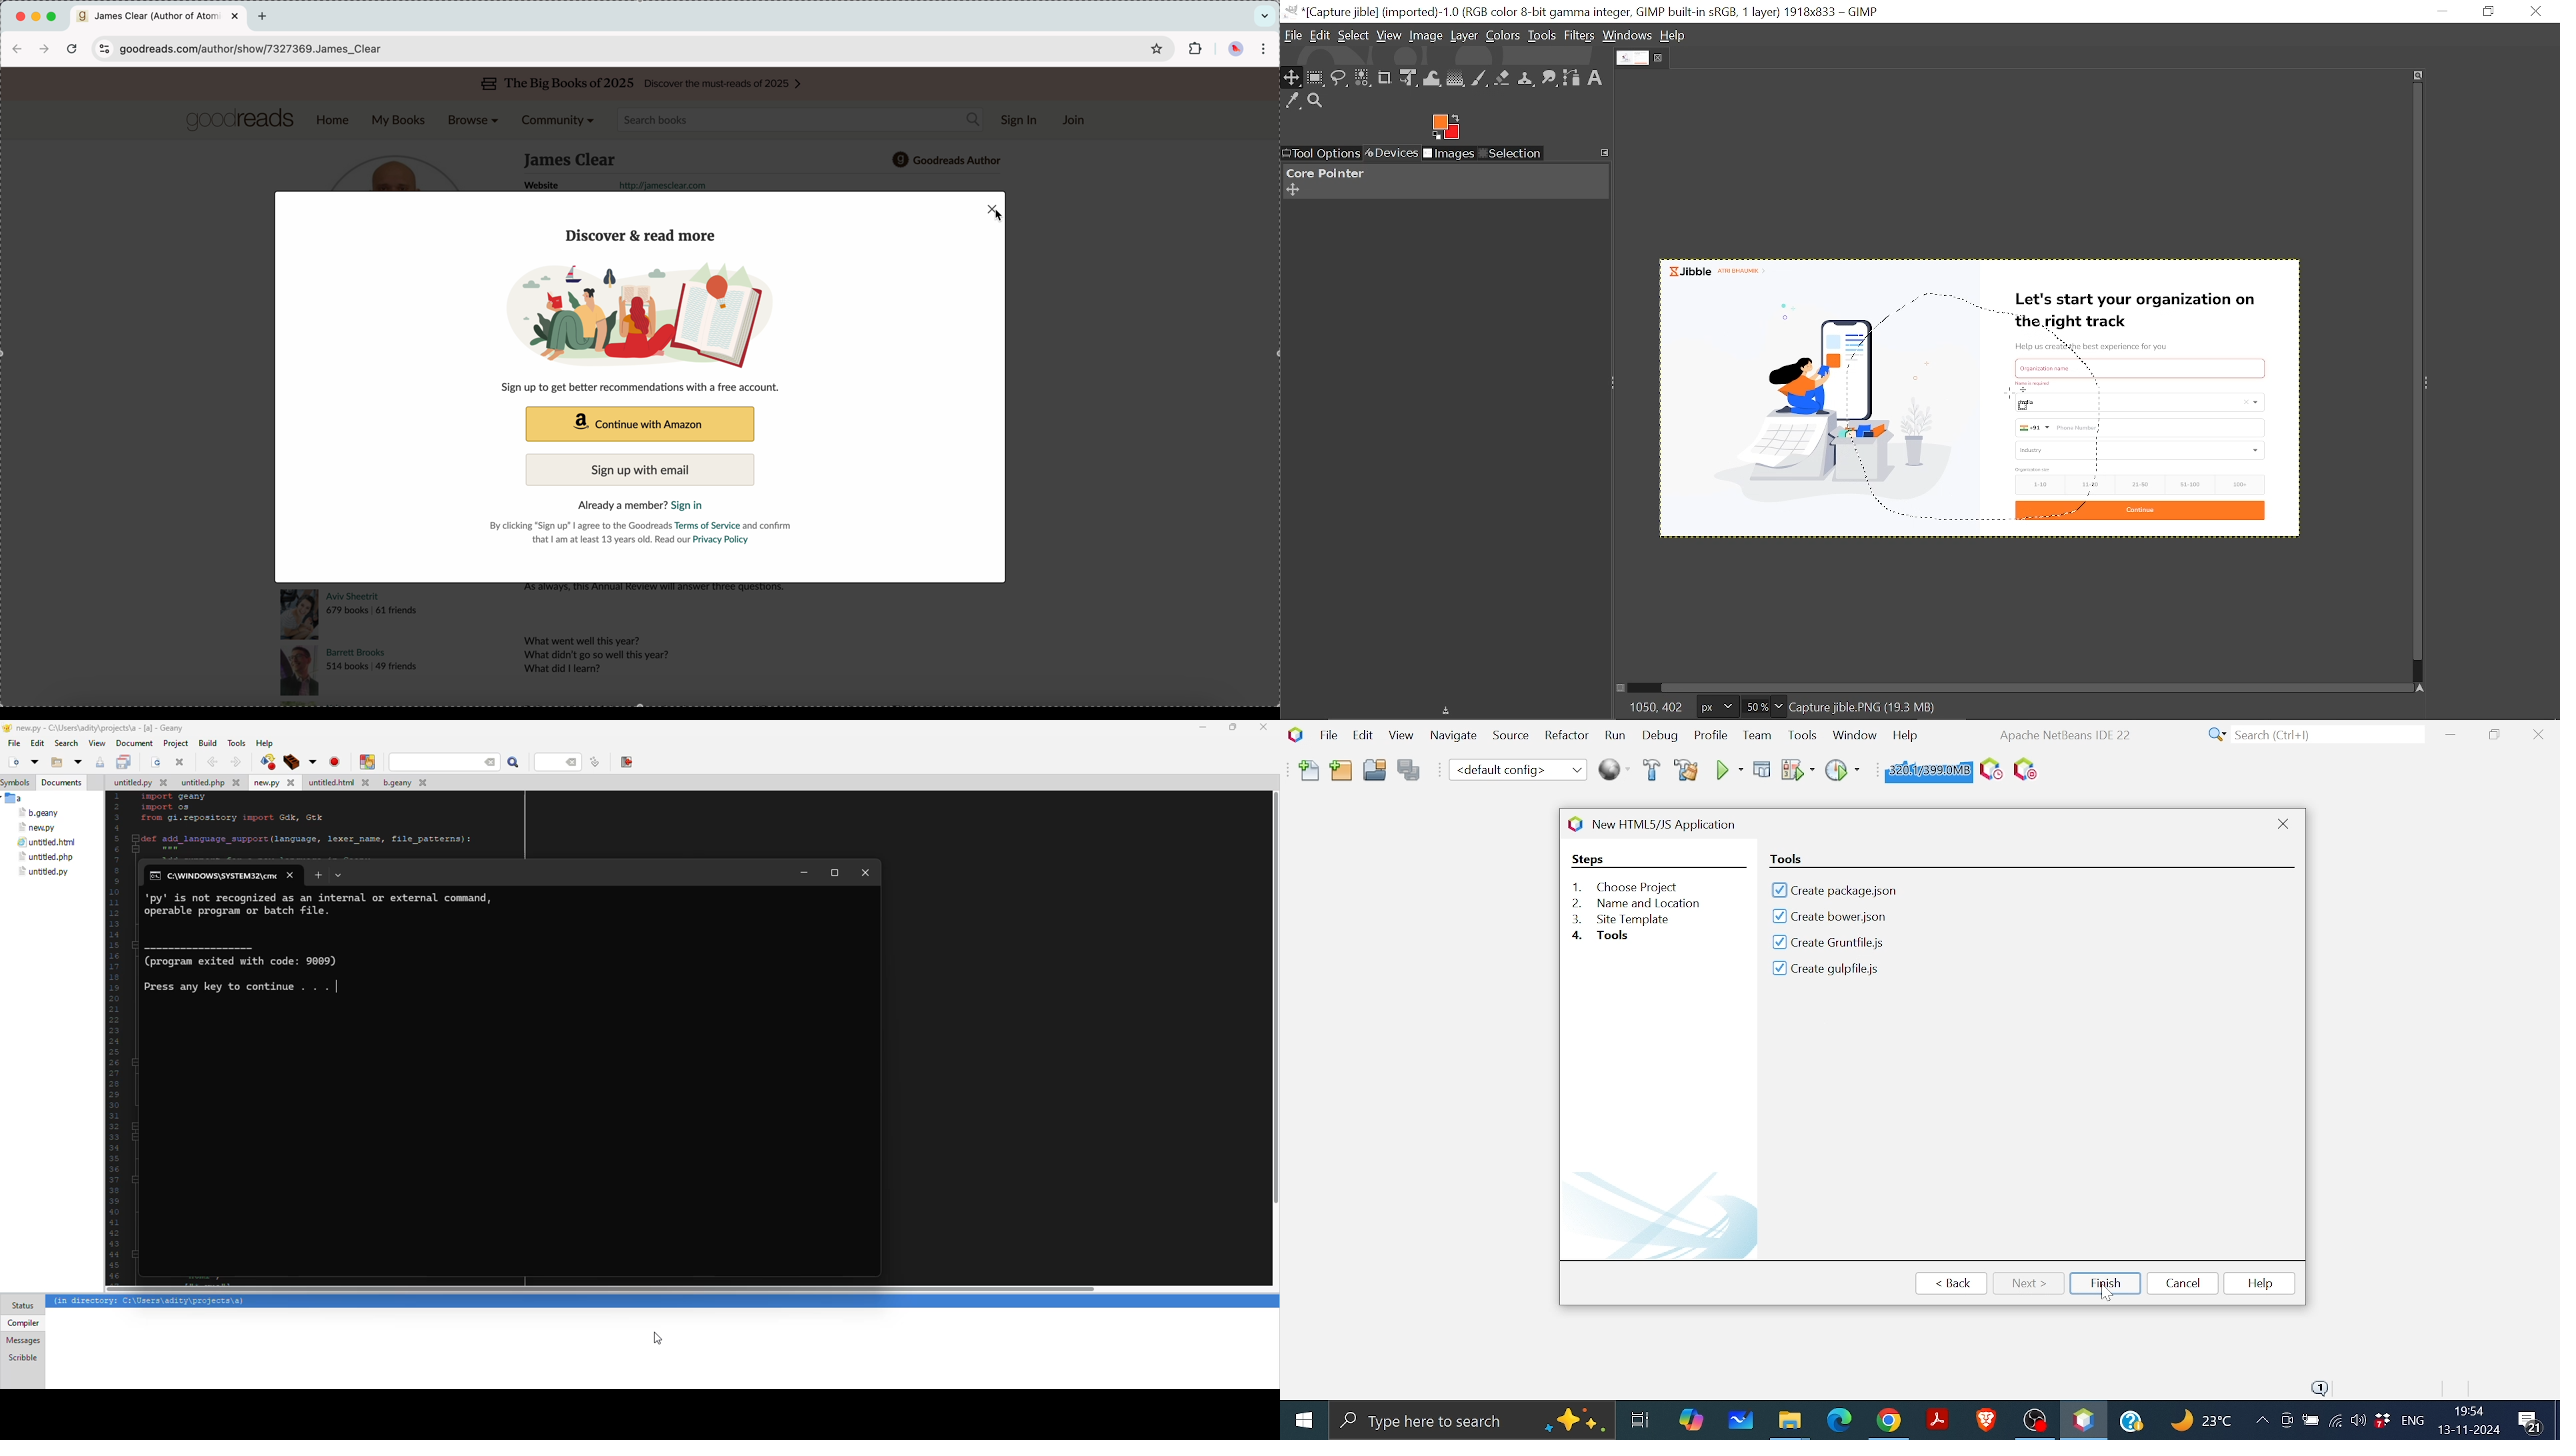  Describe the element at coordinates (137, 783) in the screenshot. I see `file` at that location.